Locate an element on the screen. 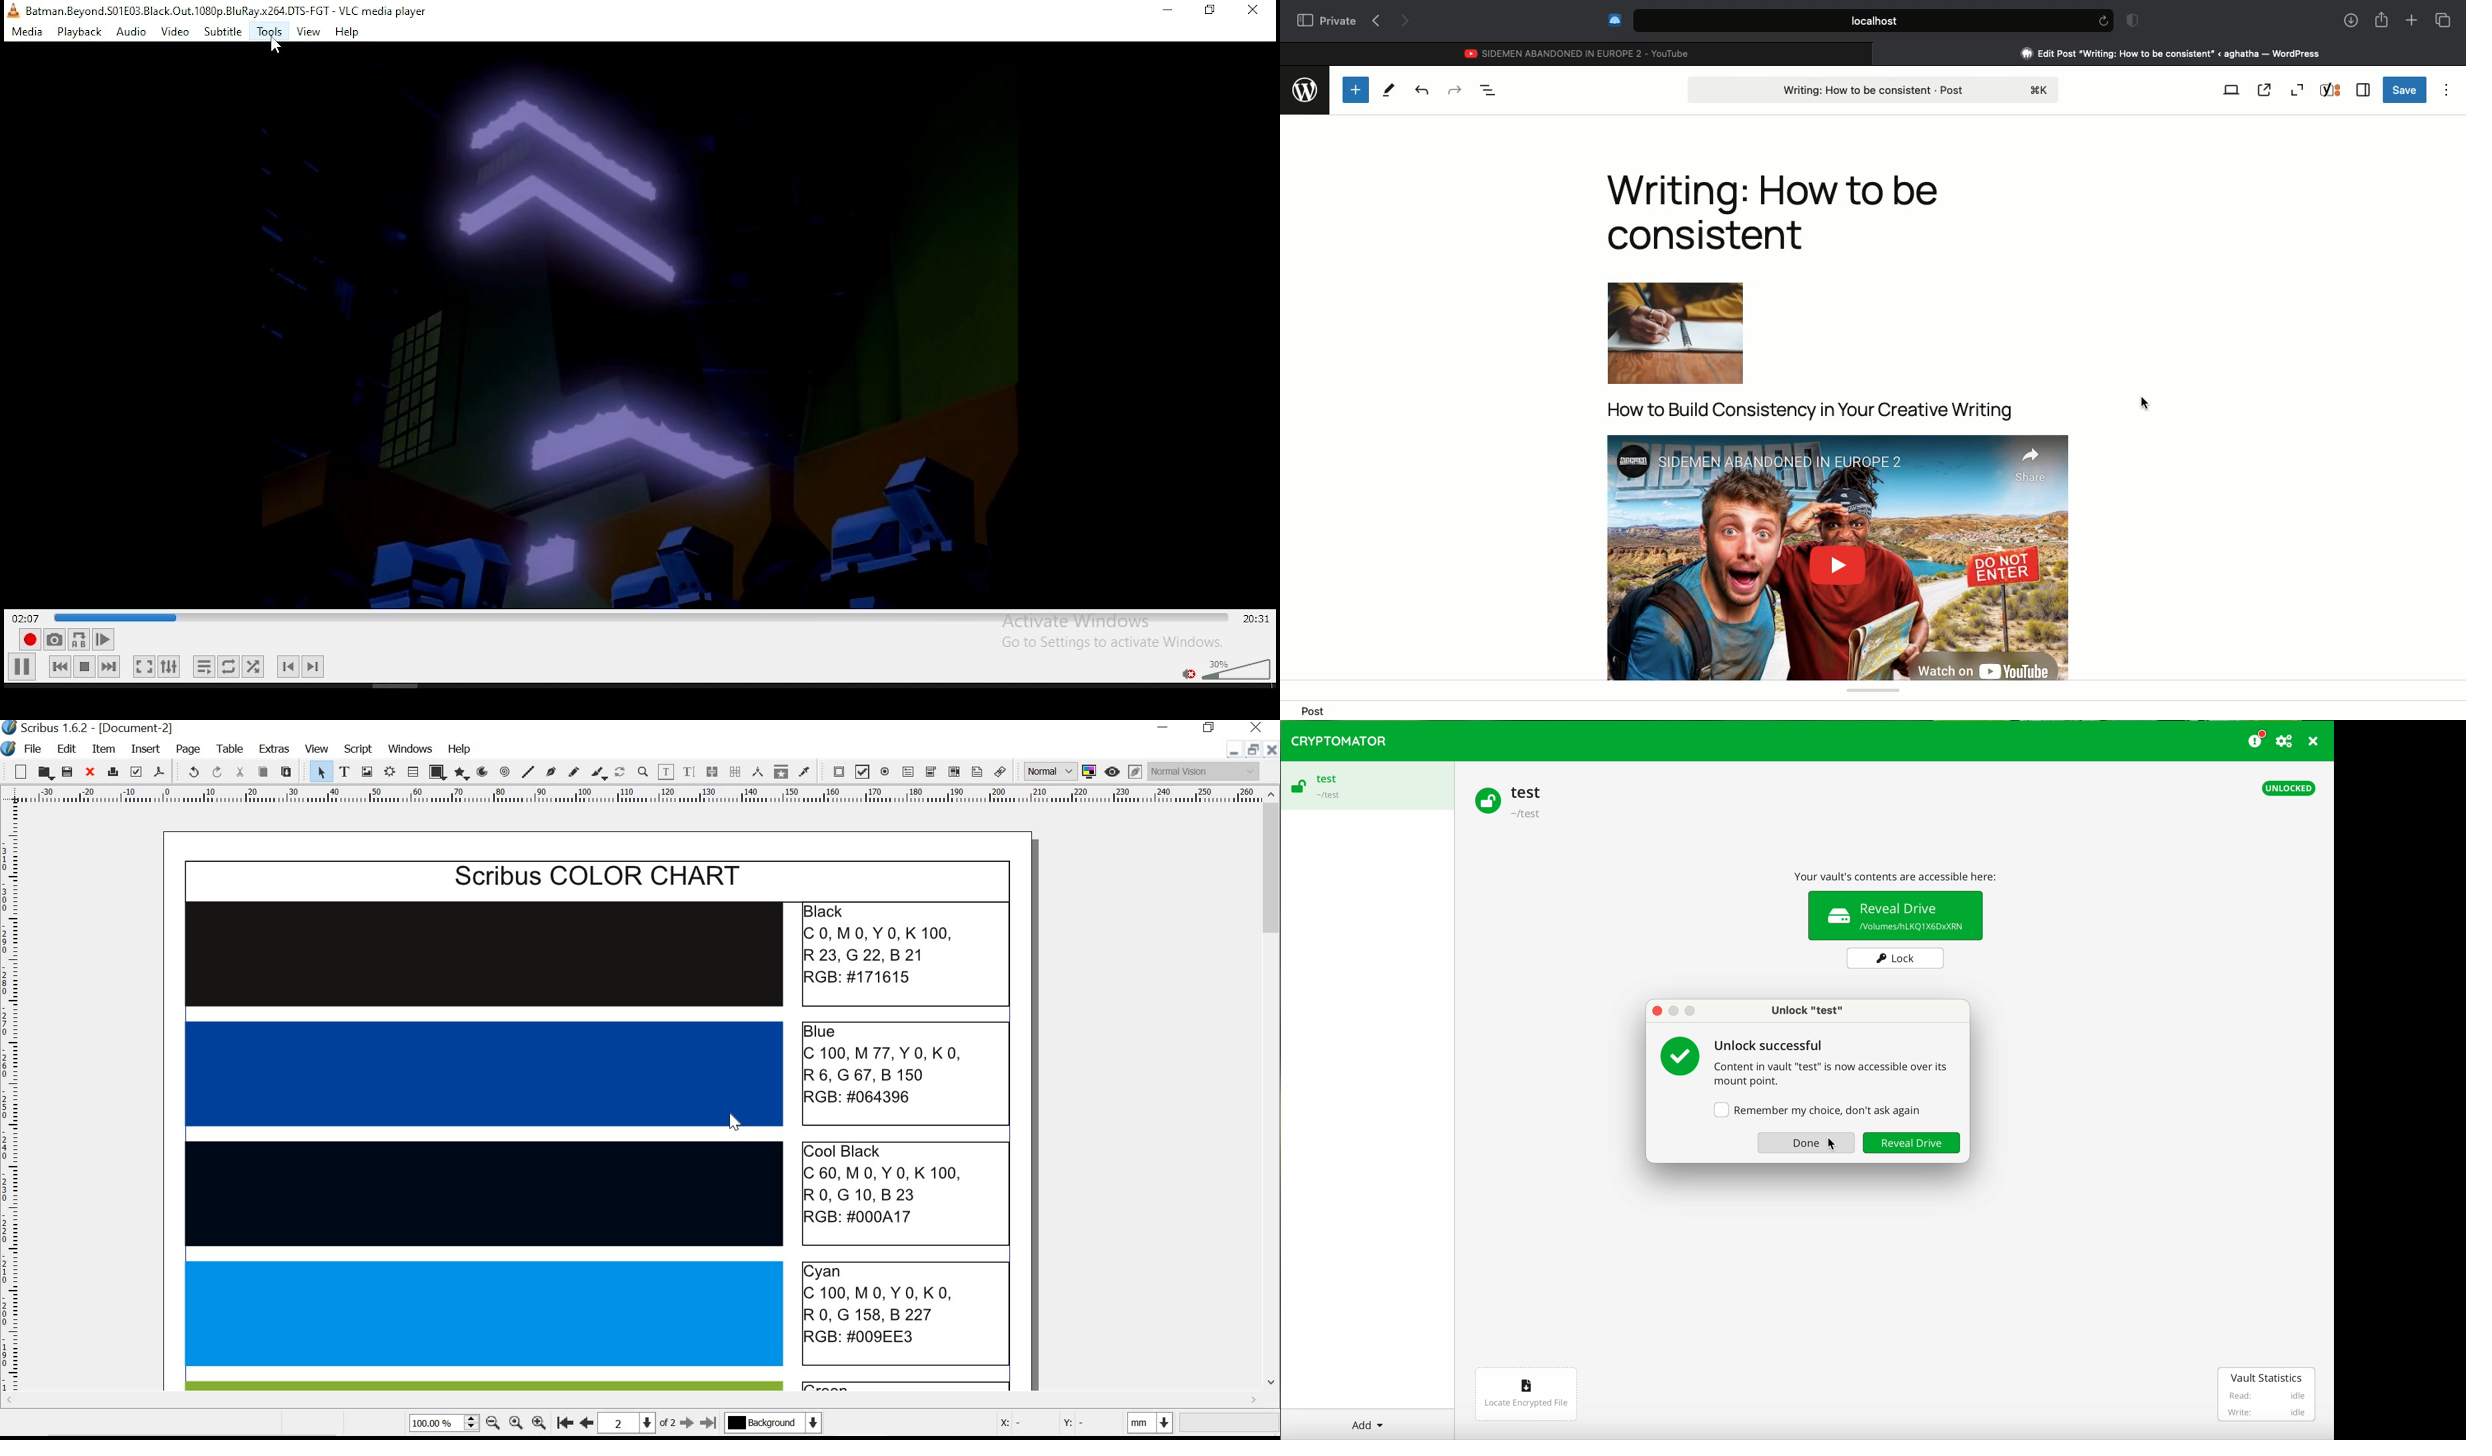 The image size is (2492, 1456). Document overview is located at coordinates (1489, 90).